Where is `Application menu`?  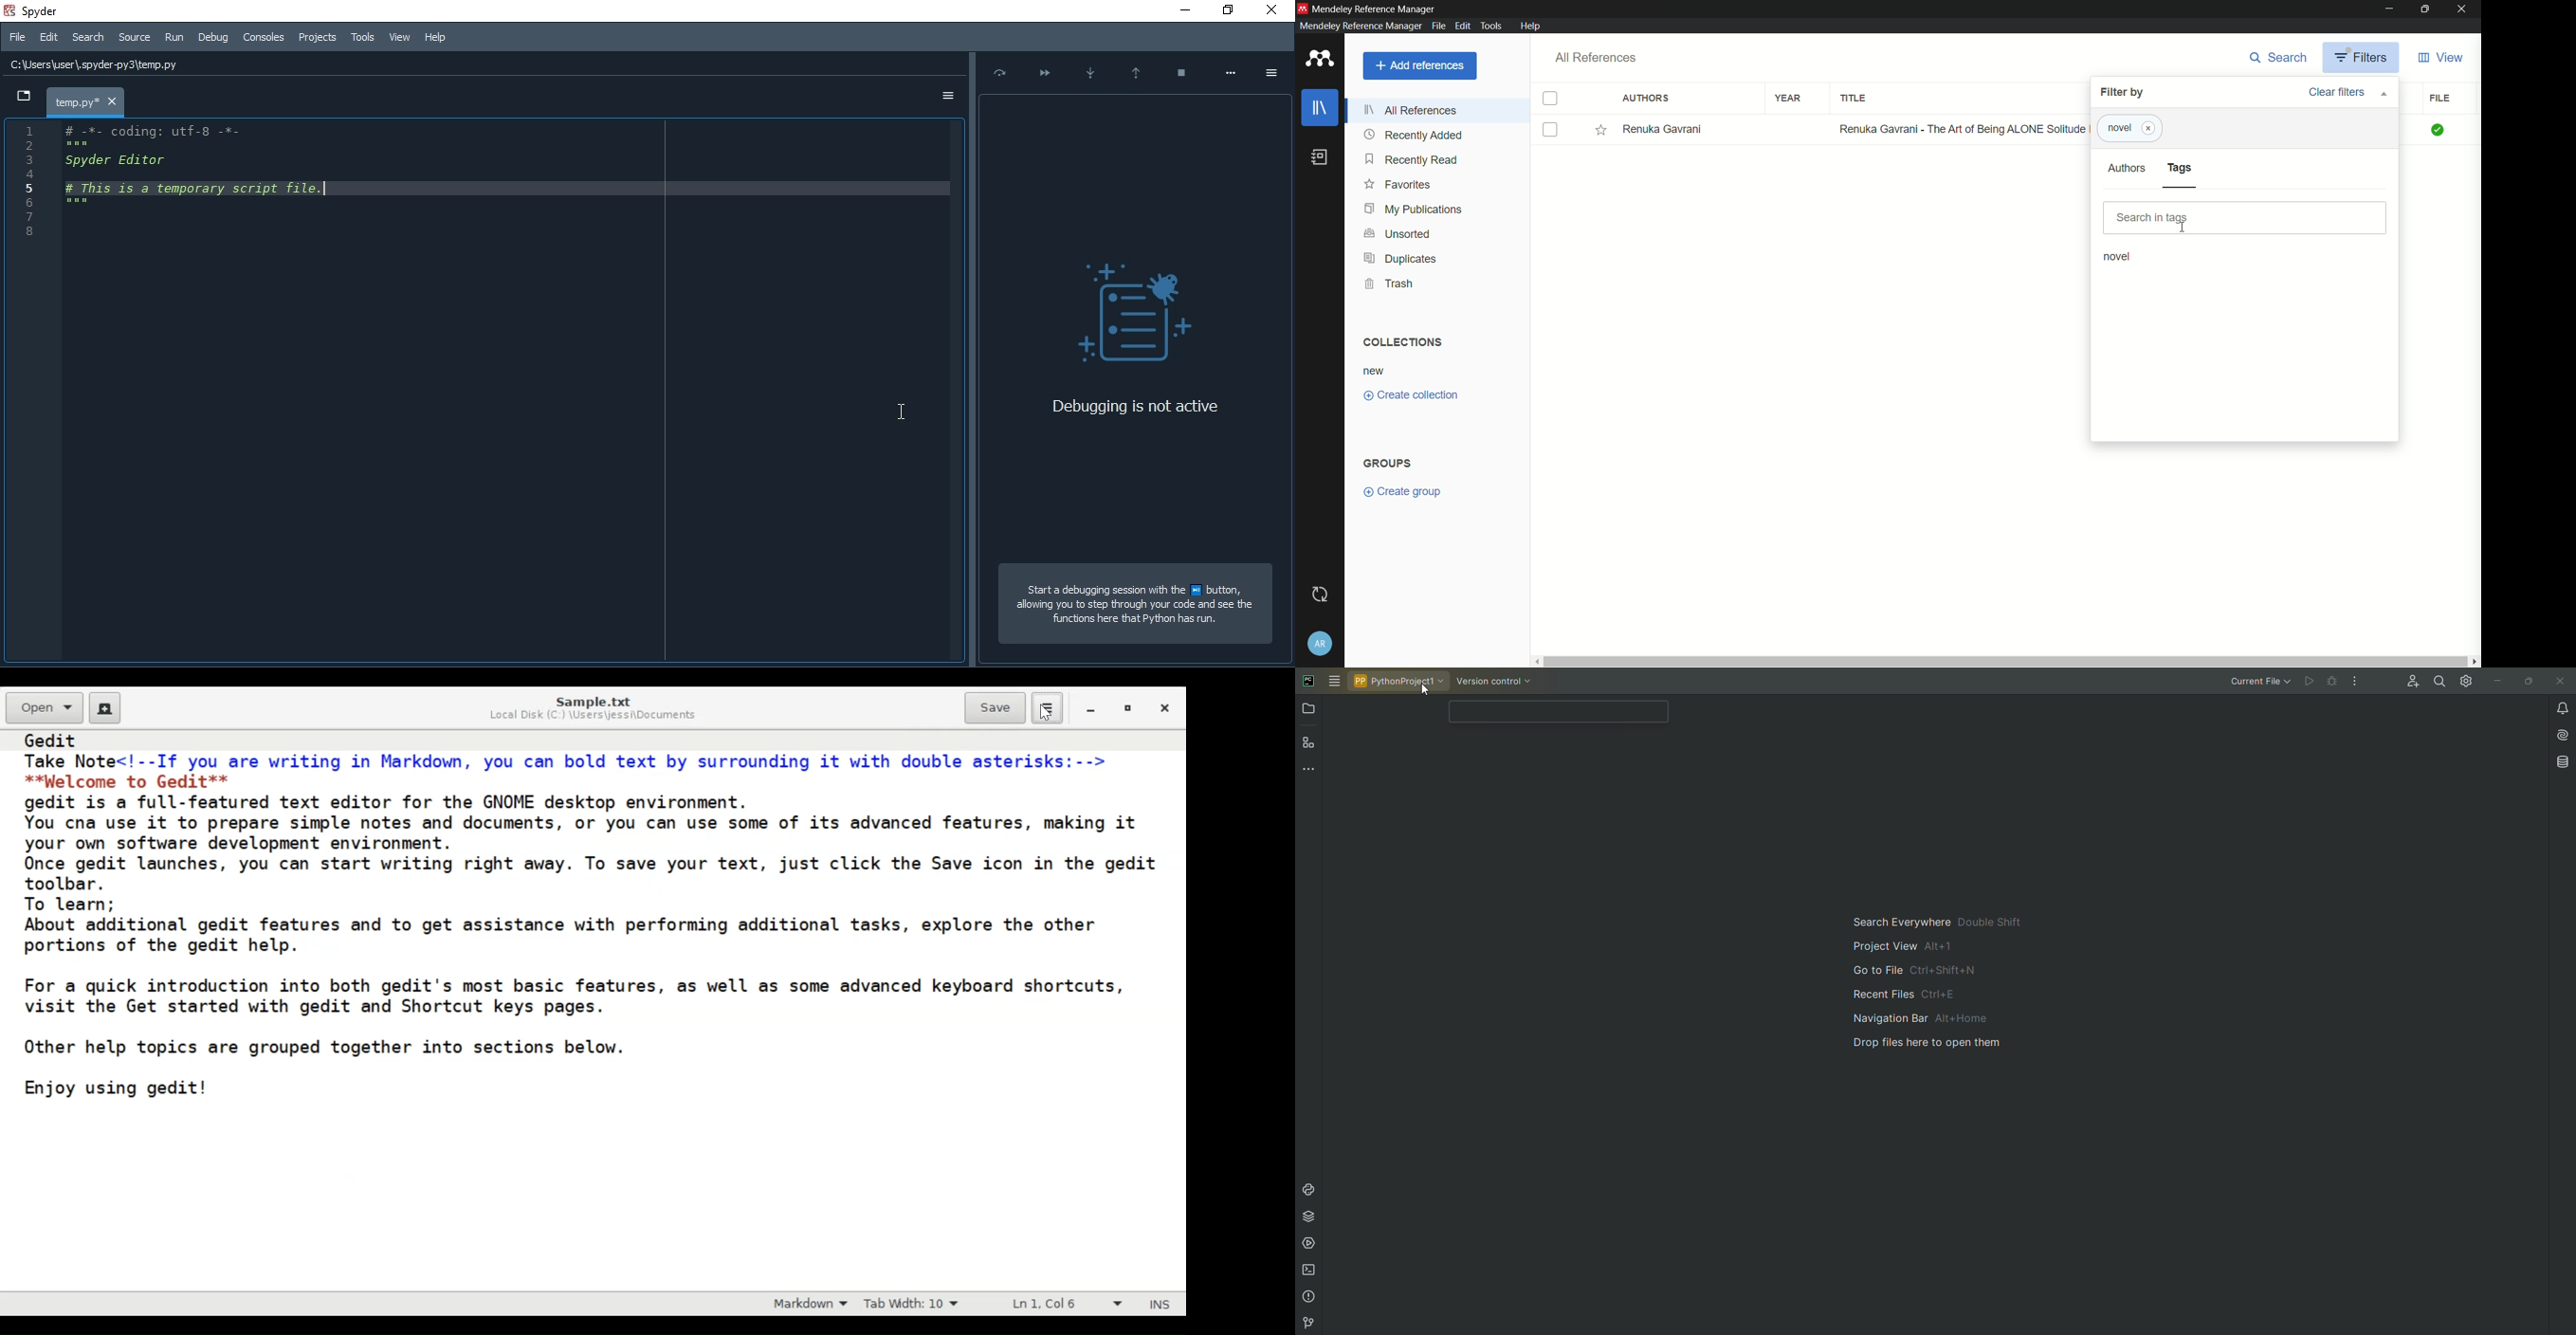 Application menu is located at coordinates (1047, 708).